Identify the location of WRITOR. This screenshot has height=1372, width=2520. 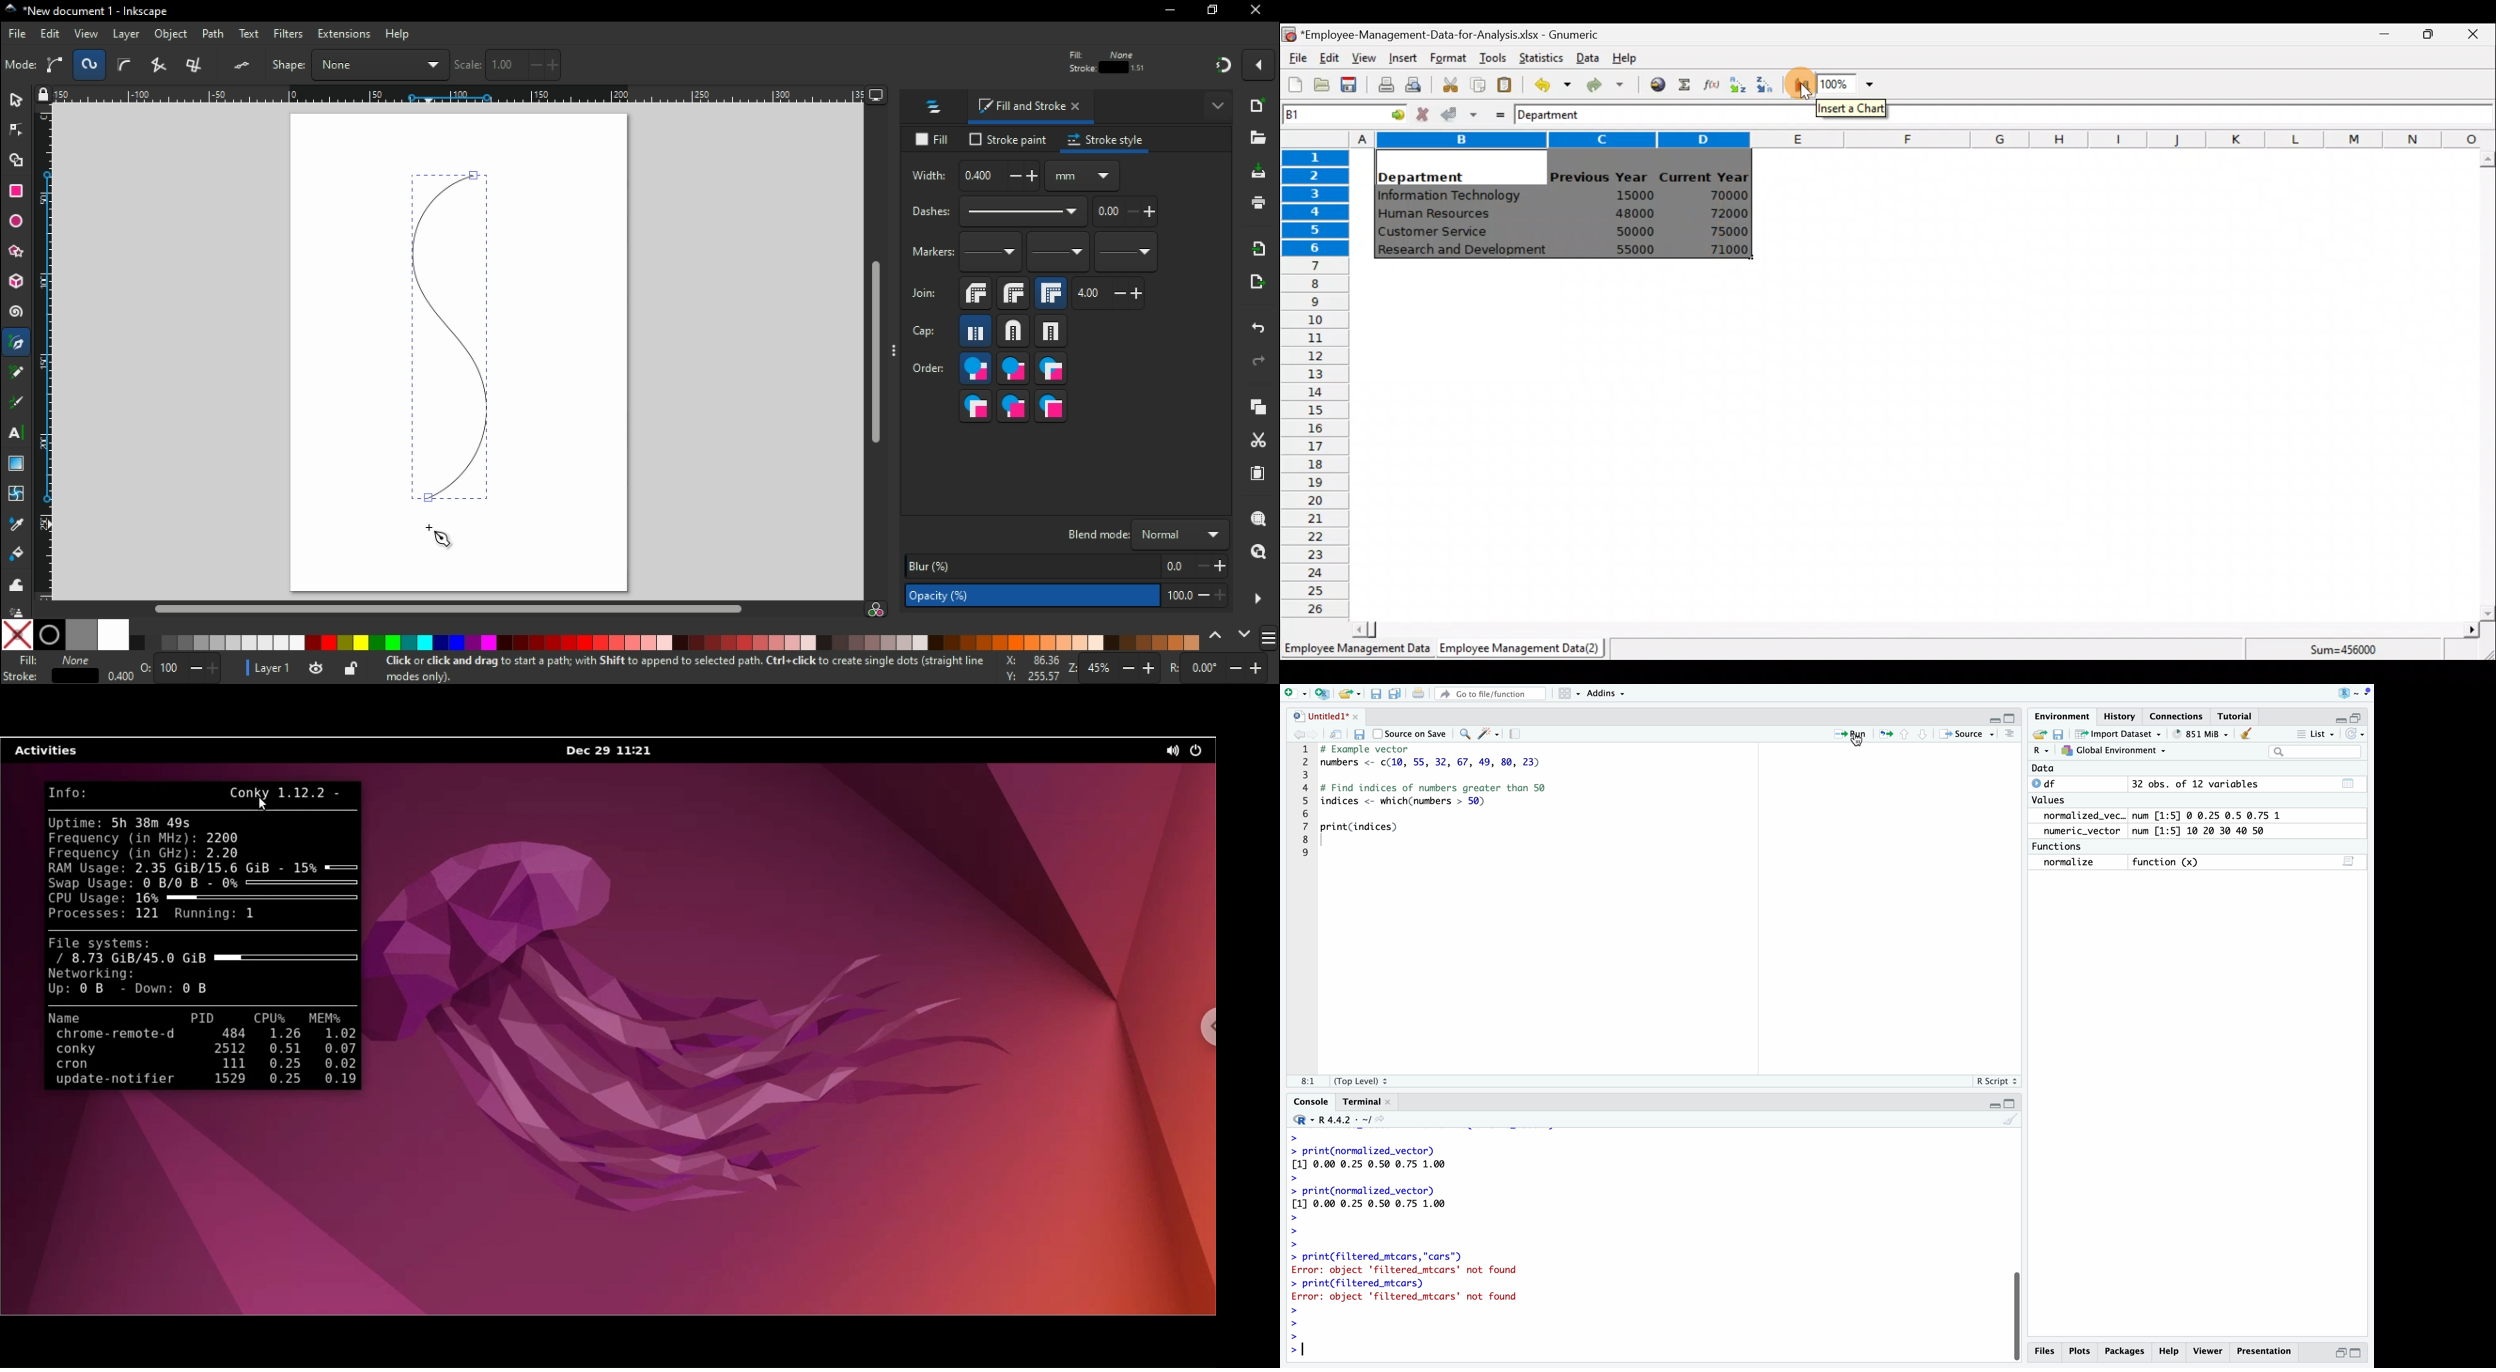
(1488, 734).